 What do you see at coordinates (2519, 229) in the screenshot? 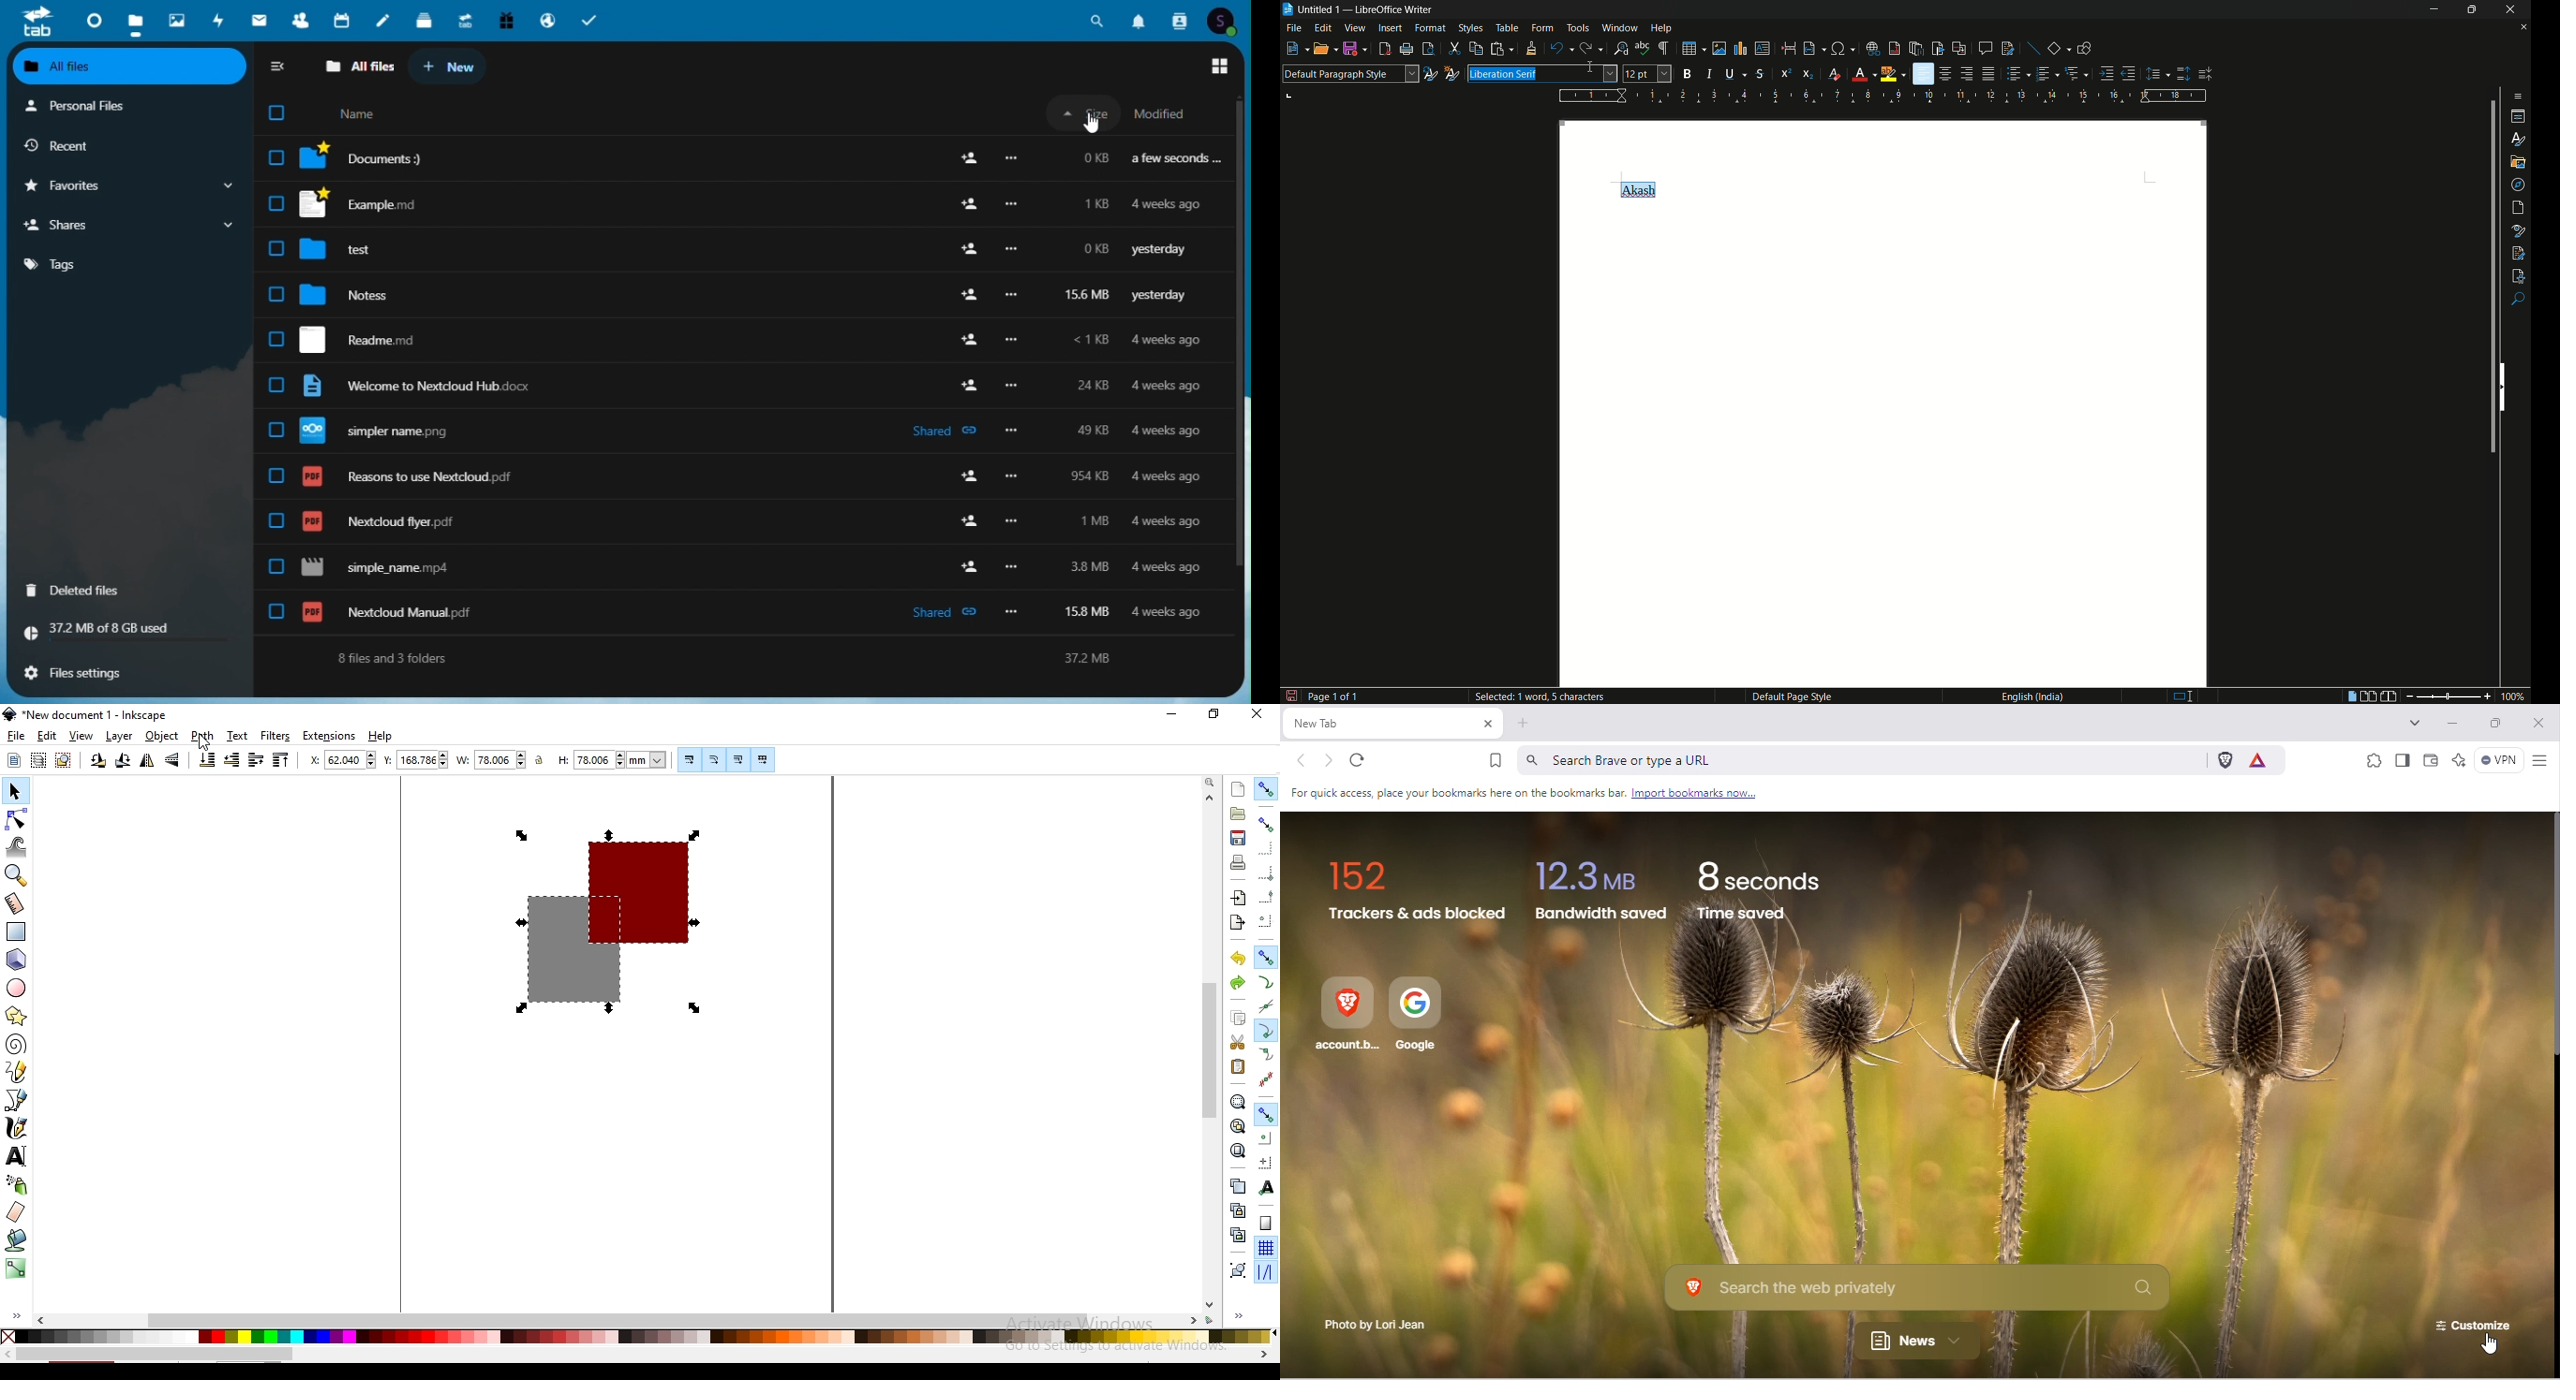
I see `style inspector` at bounding box center [2519, 229].